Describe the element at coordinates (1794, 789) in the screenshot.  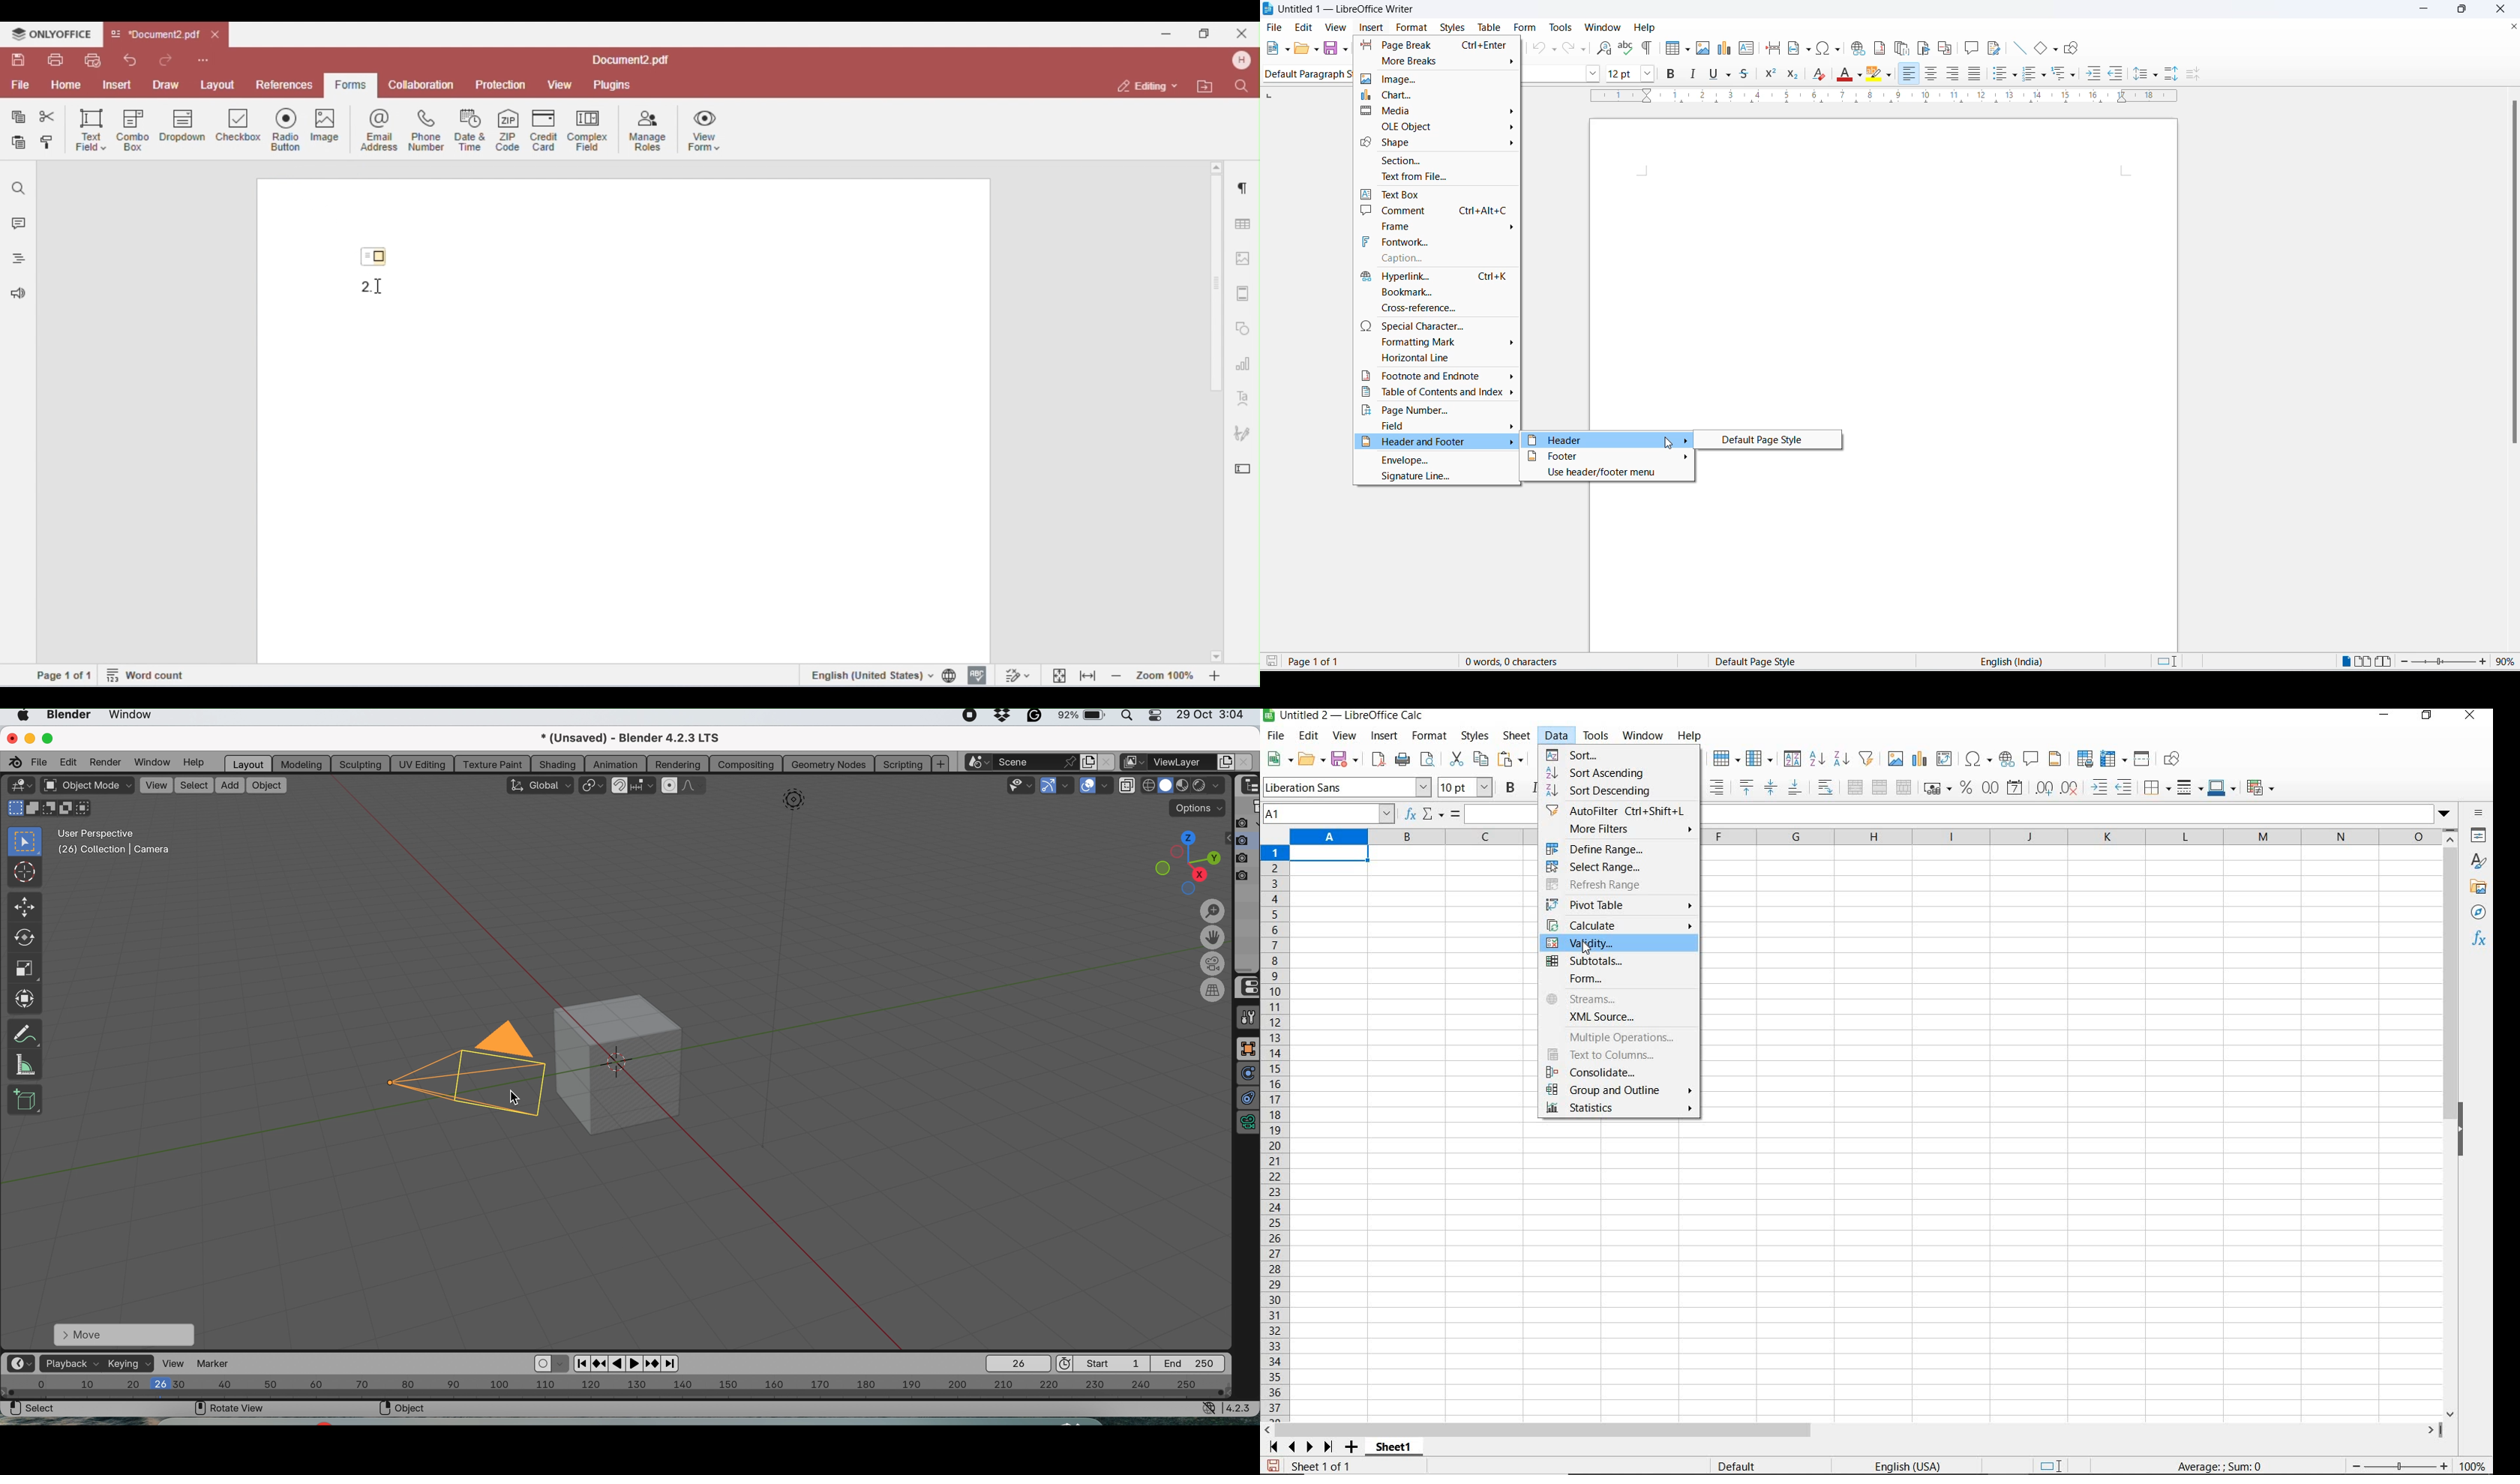
I see `align bottom` at that location.